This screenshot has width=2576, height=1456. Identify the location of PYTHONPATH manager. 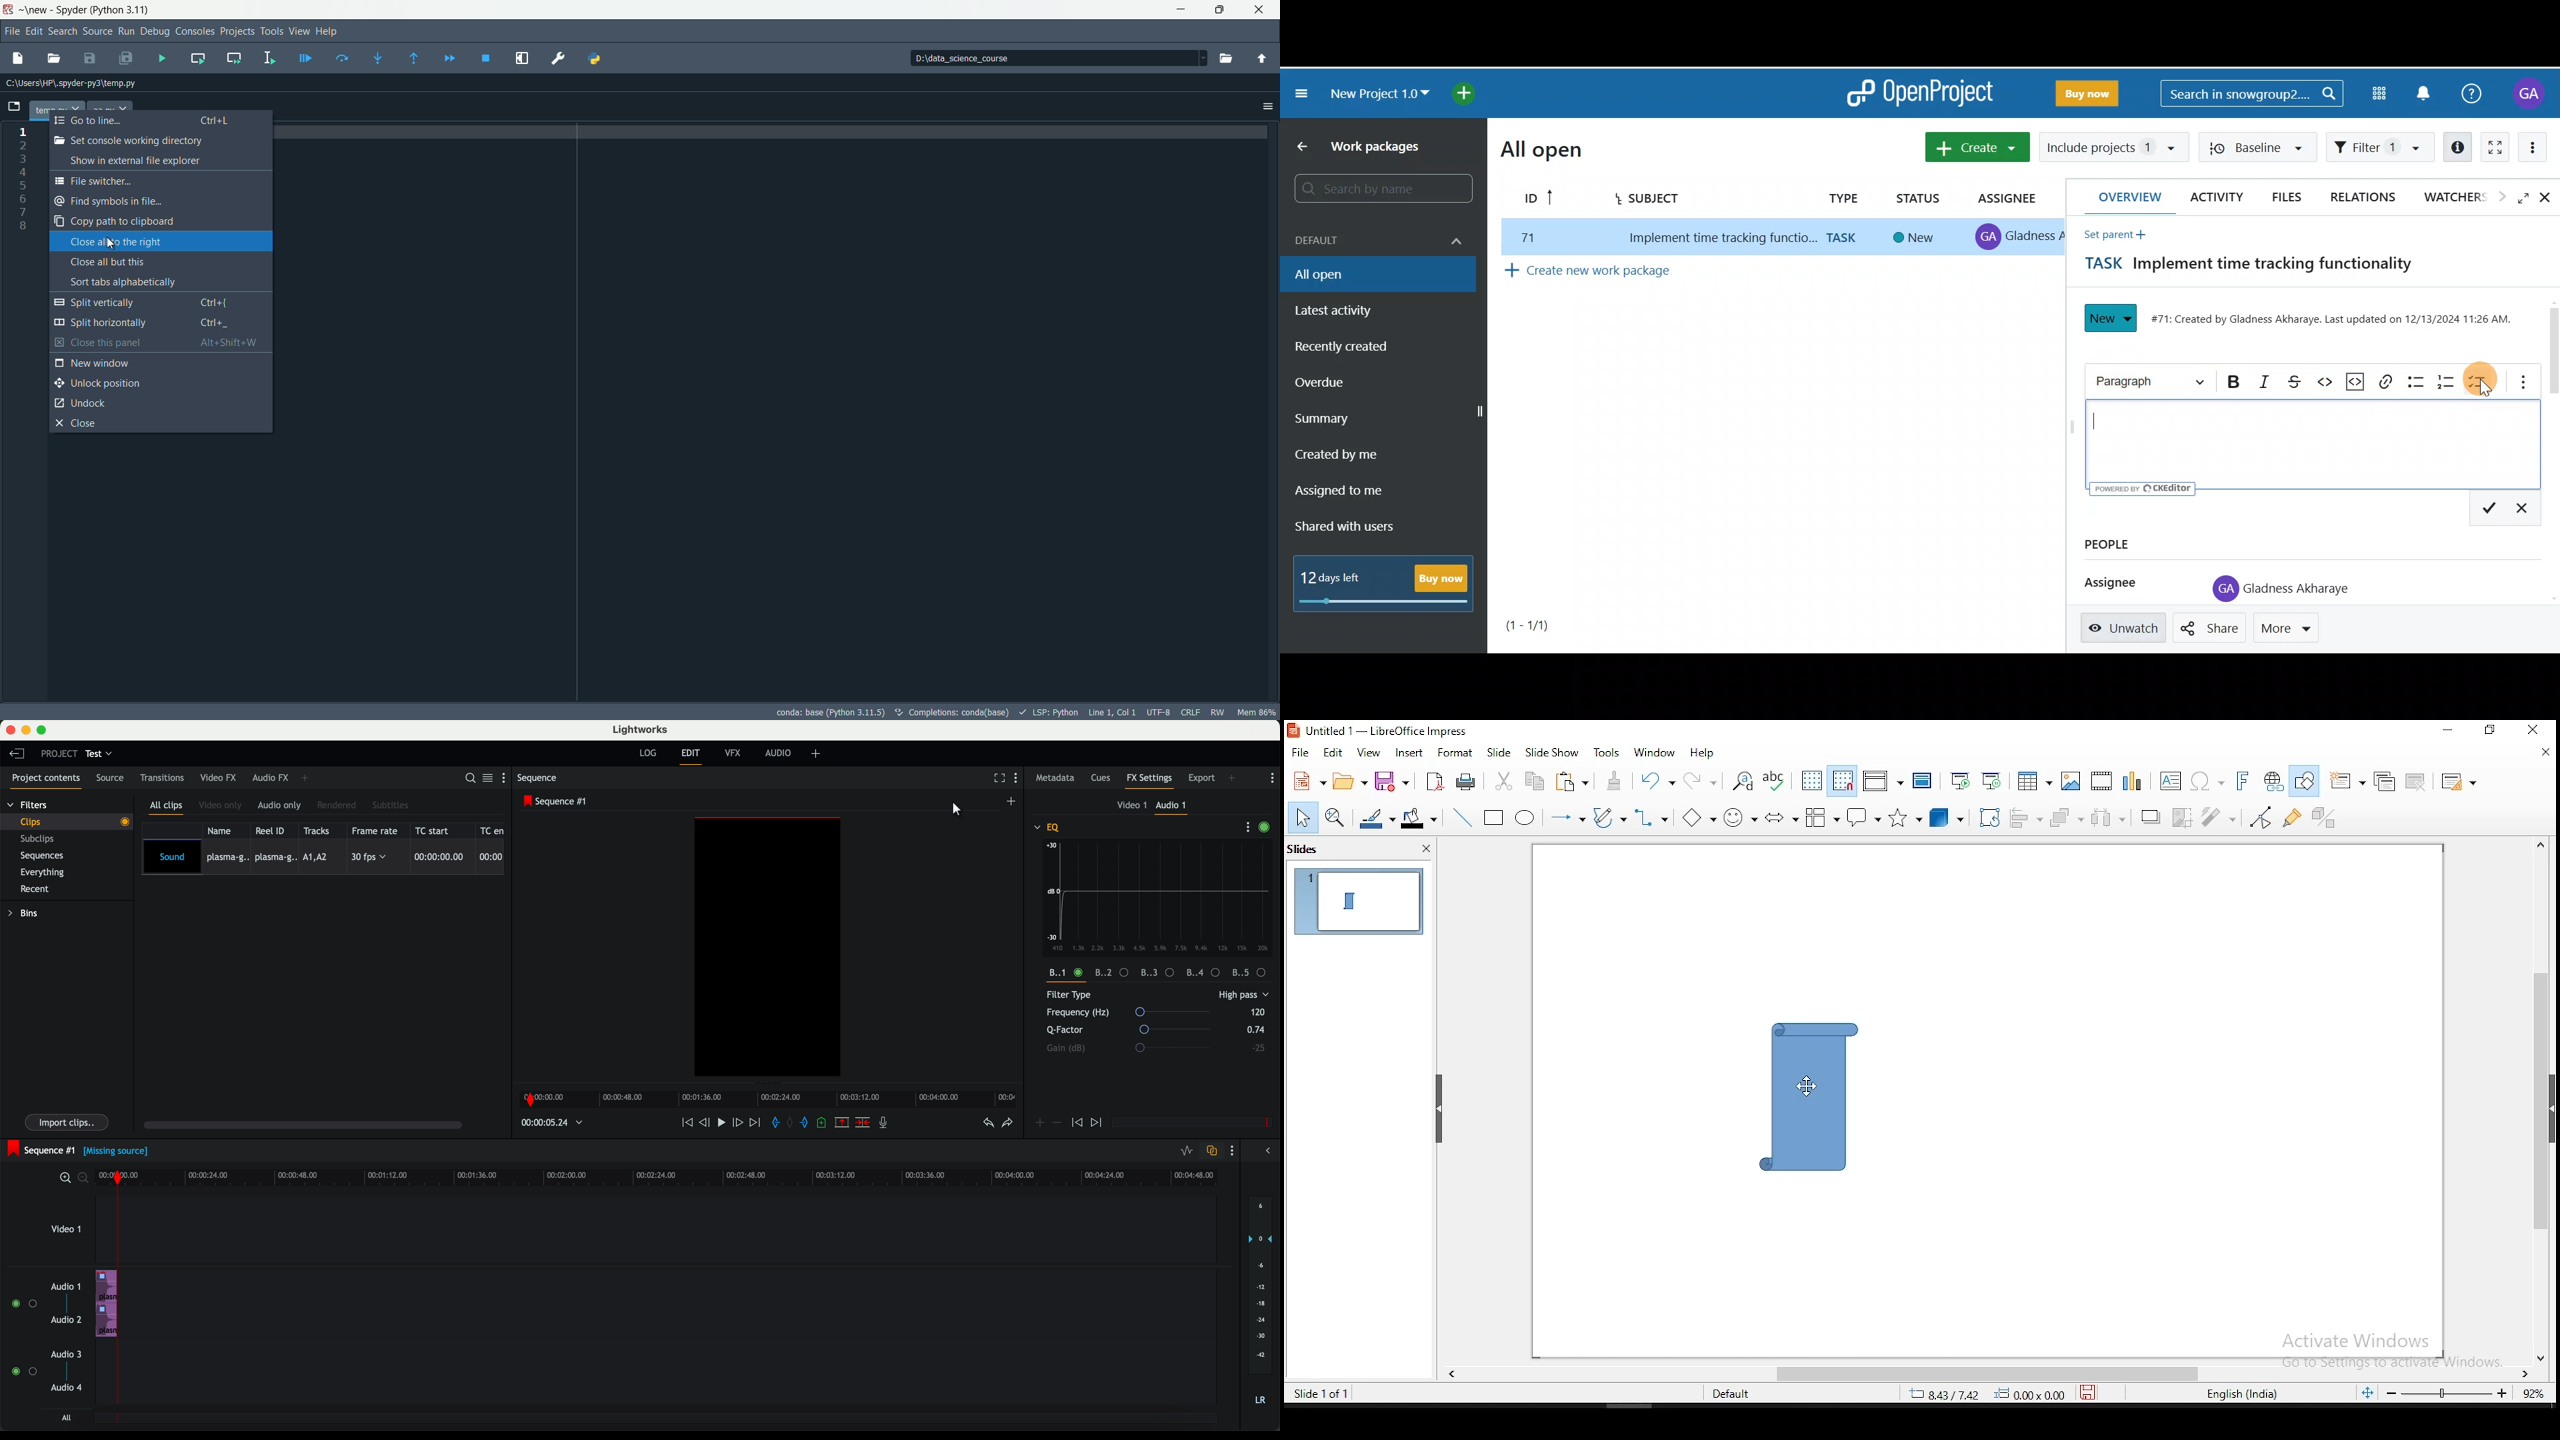
(603, 58).